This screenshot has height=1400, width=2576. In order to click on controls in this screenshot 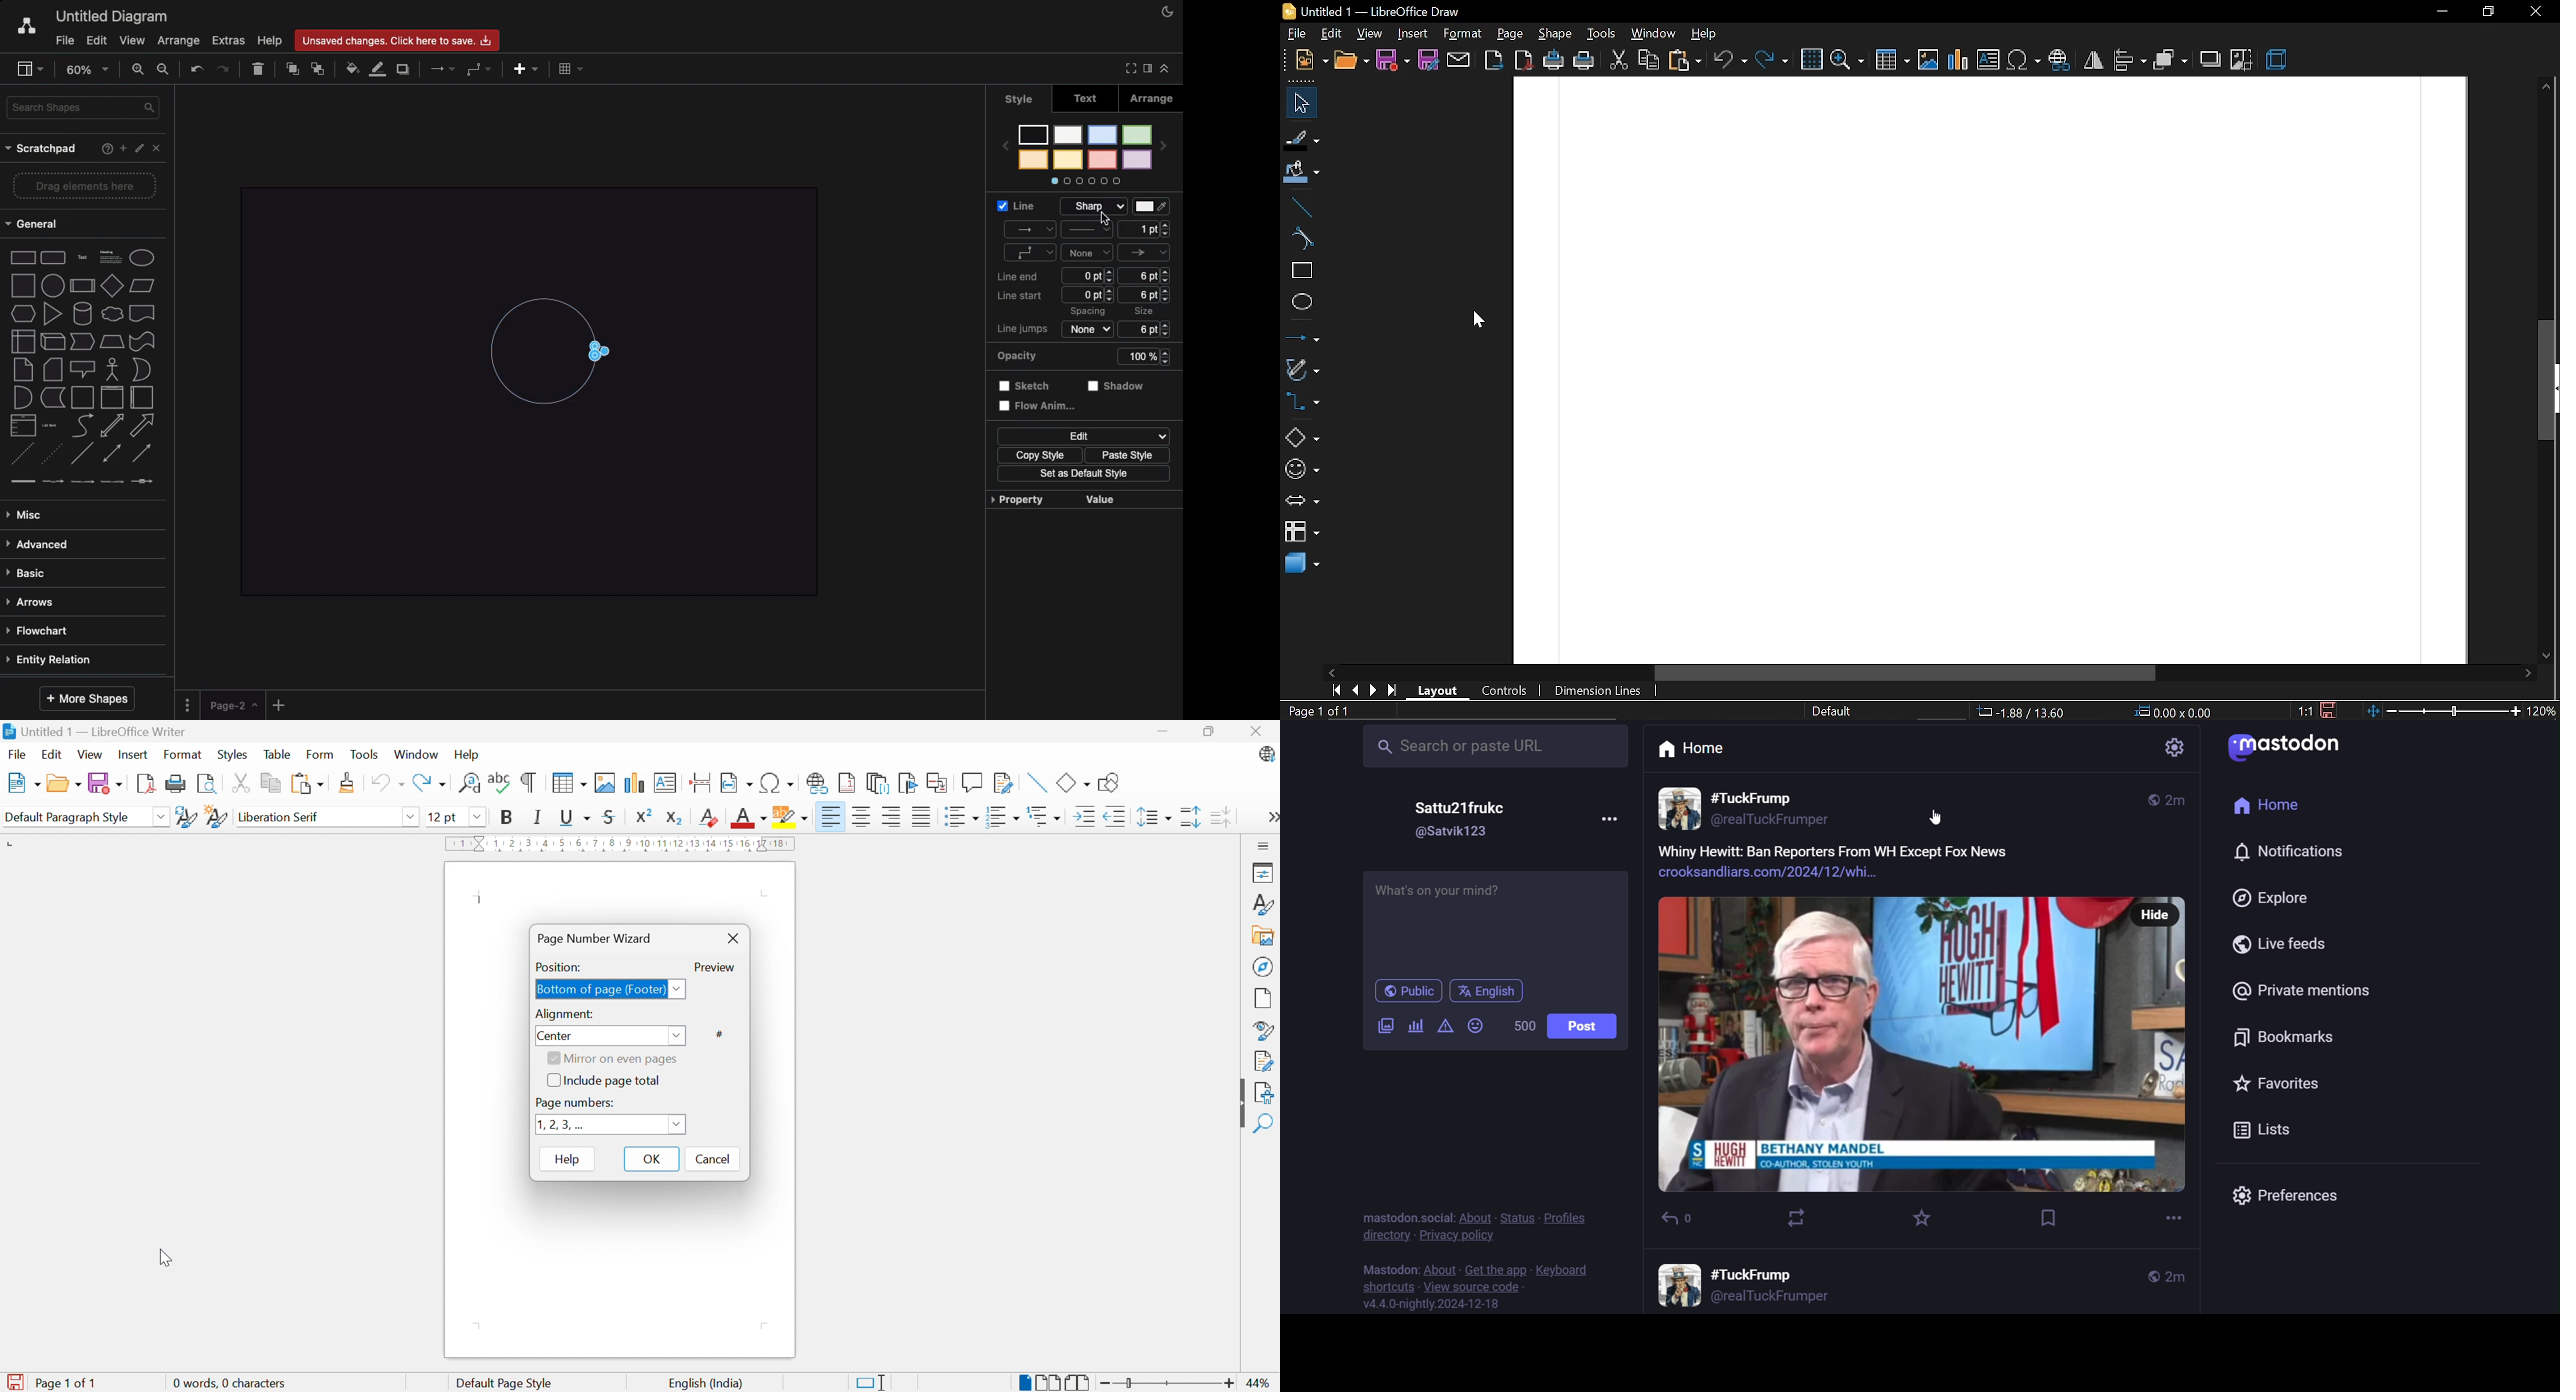, I will do `click(1502, 692)`.